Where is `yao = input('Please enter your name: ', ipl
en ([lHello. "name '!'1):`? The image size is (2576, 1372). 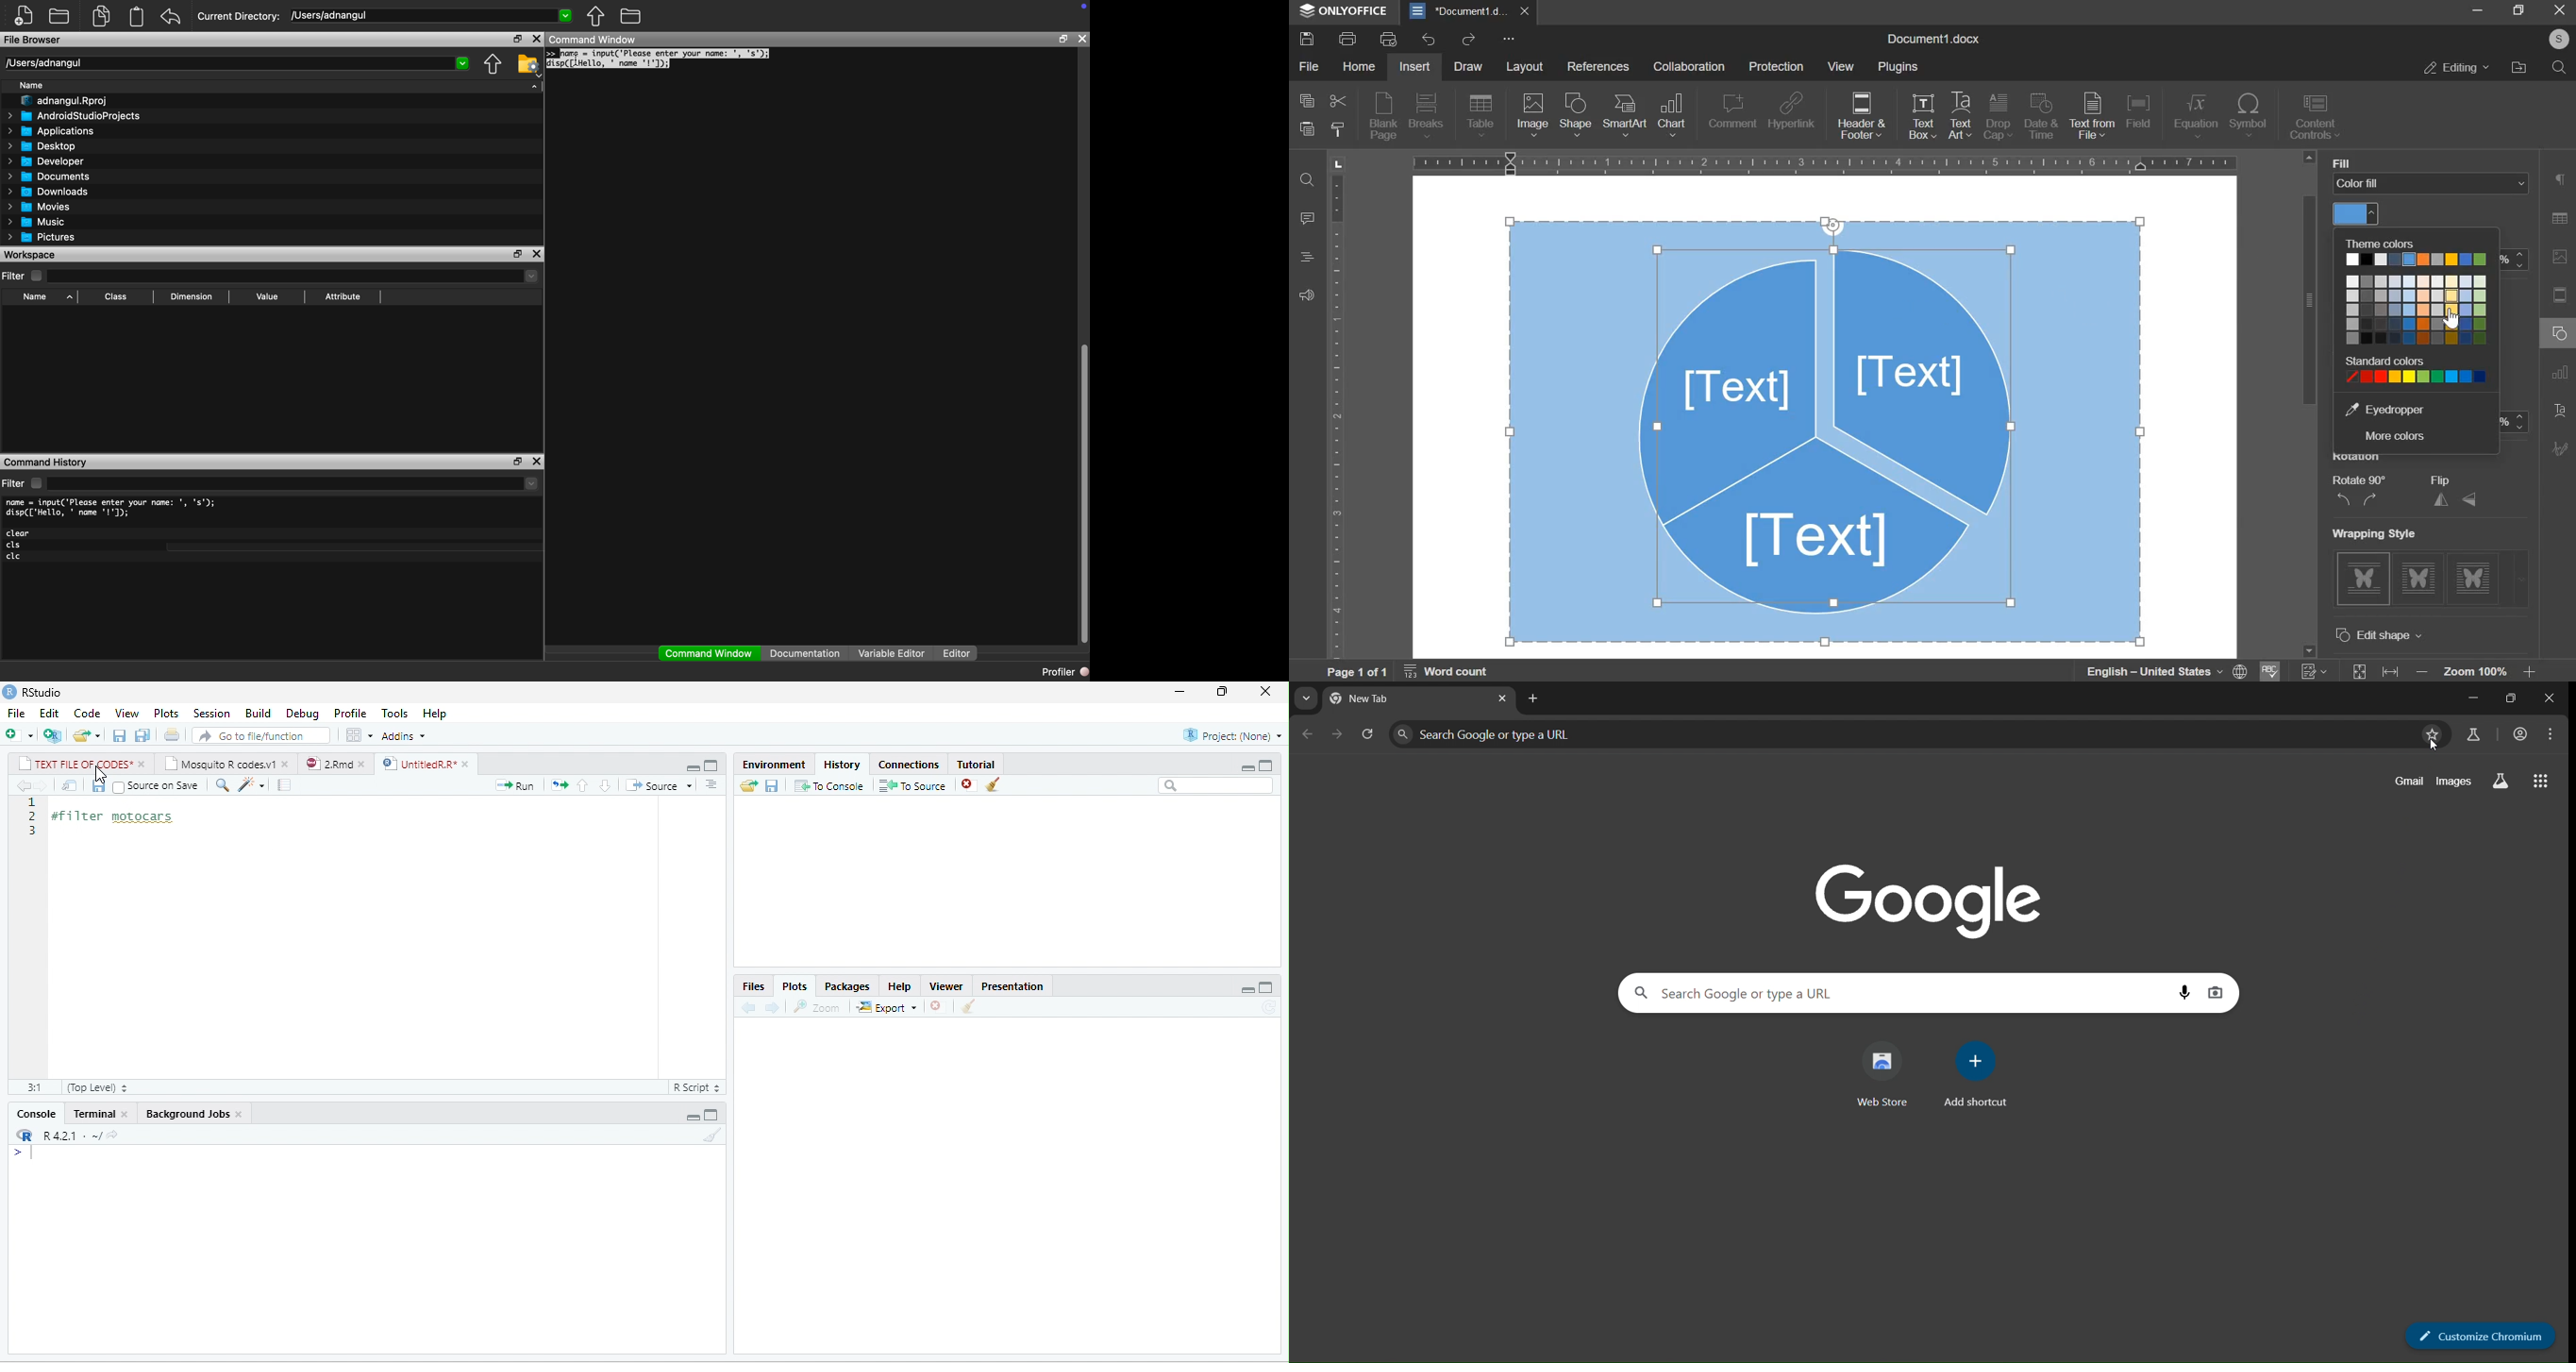 yao = input('Please enter your name: ', ipl
en ([lHello. "name '!'1): is located at coordinates (661, 58).